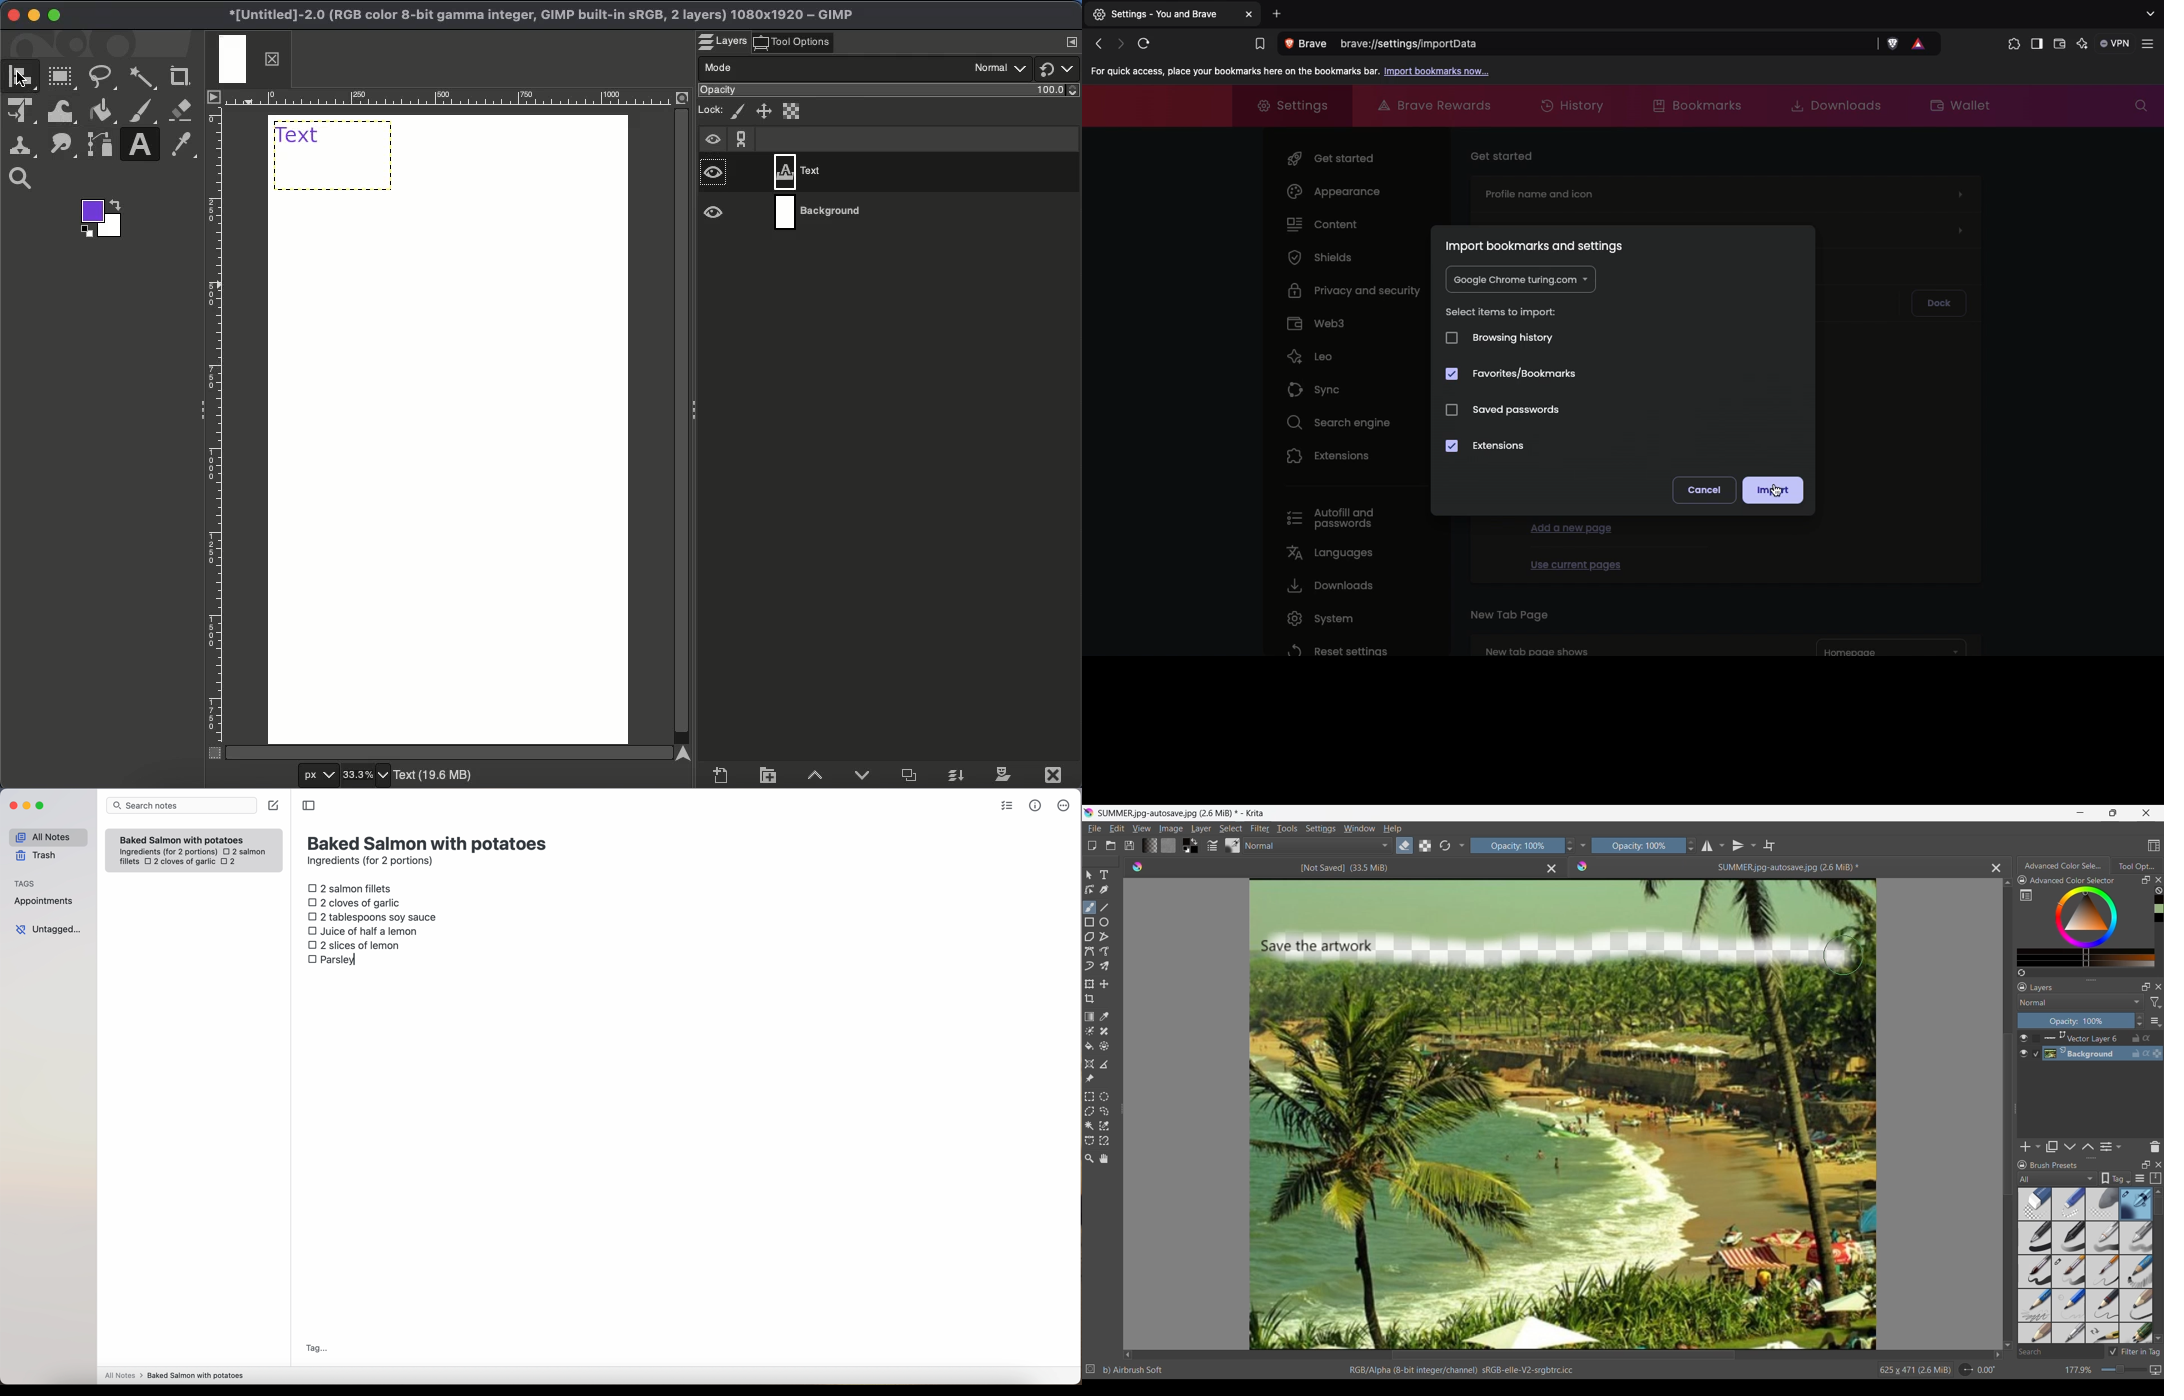 The width and height of the screenshot is (2184, 1400). What do you see at coordinates (1090, 889) in the screenshot?
I see `Edit shapes tool` at bounding box center [1090, 889].